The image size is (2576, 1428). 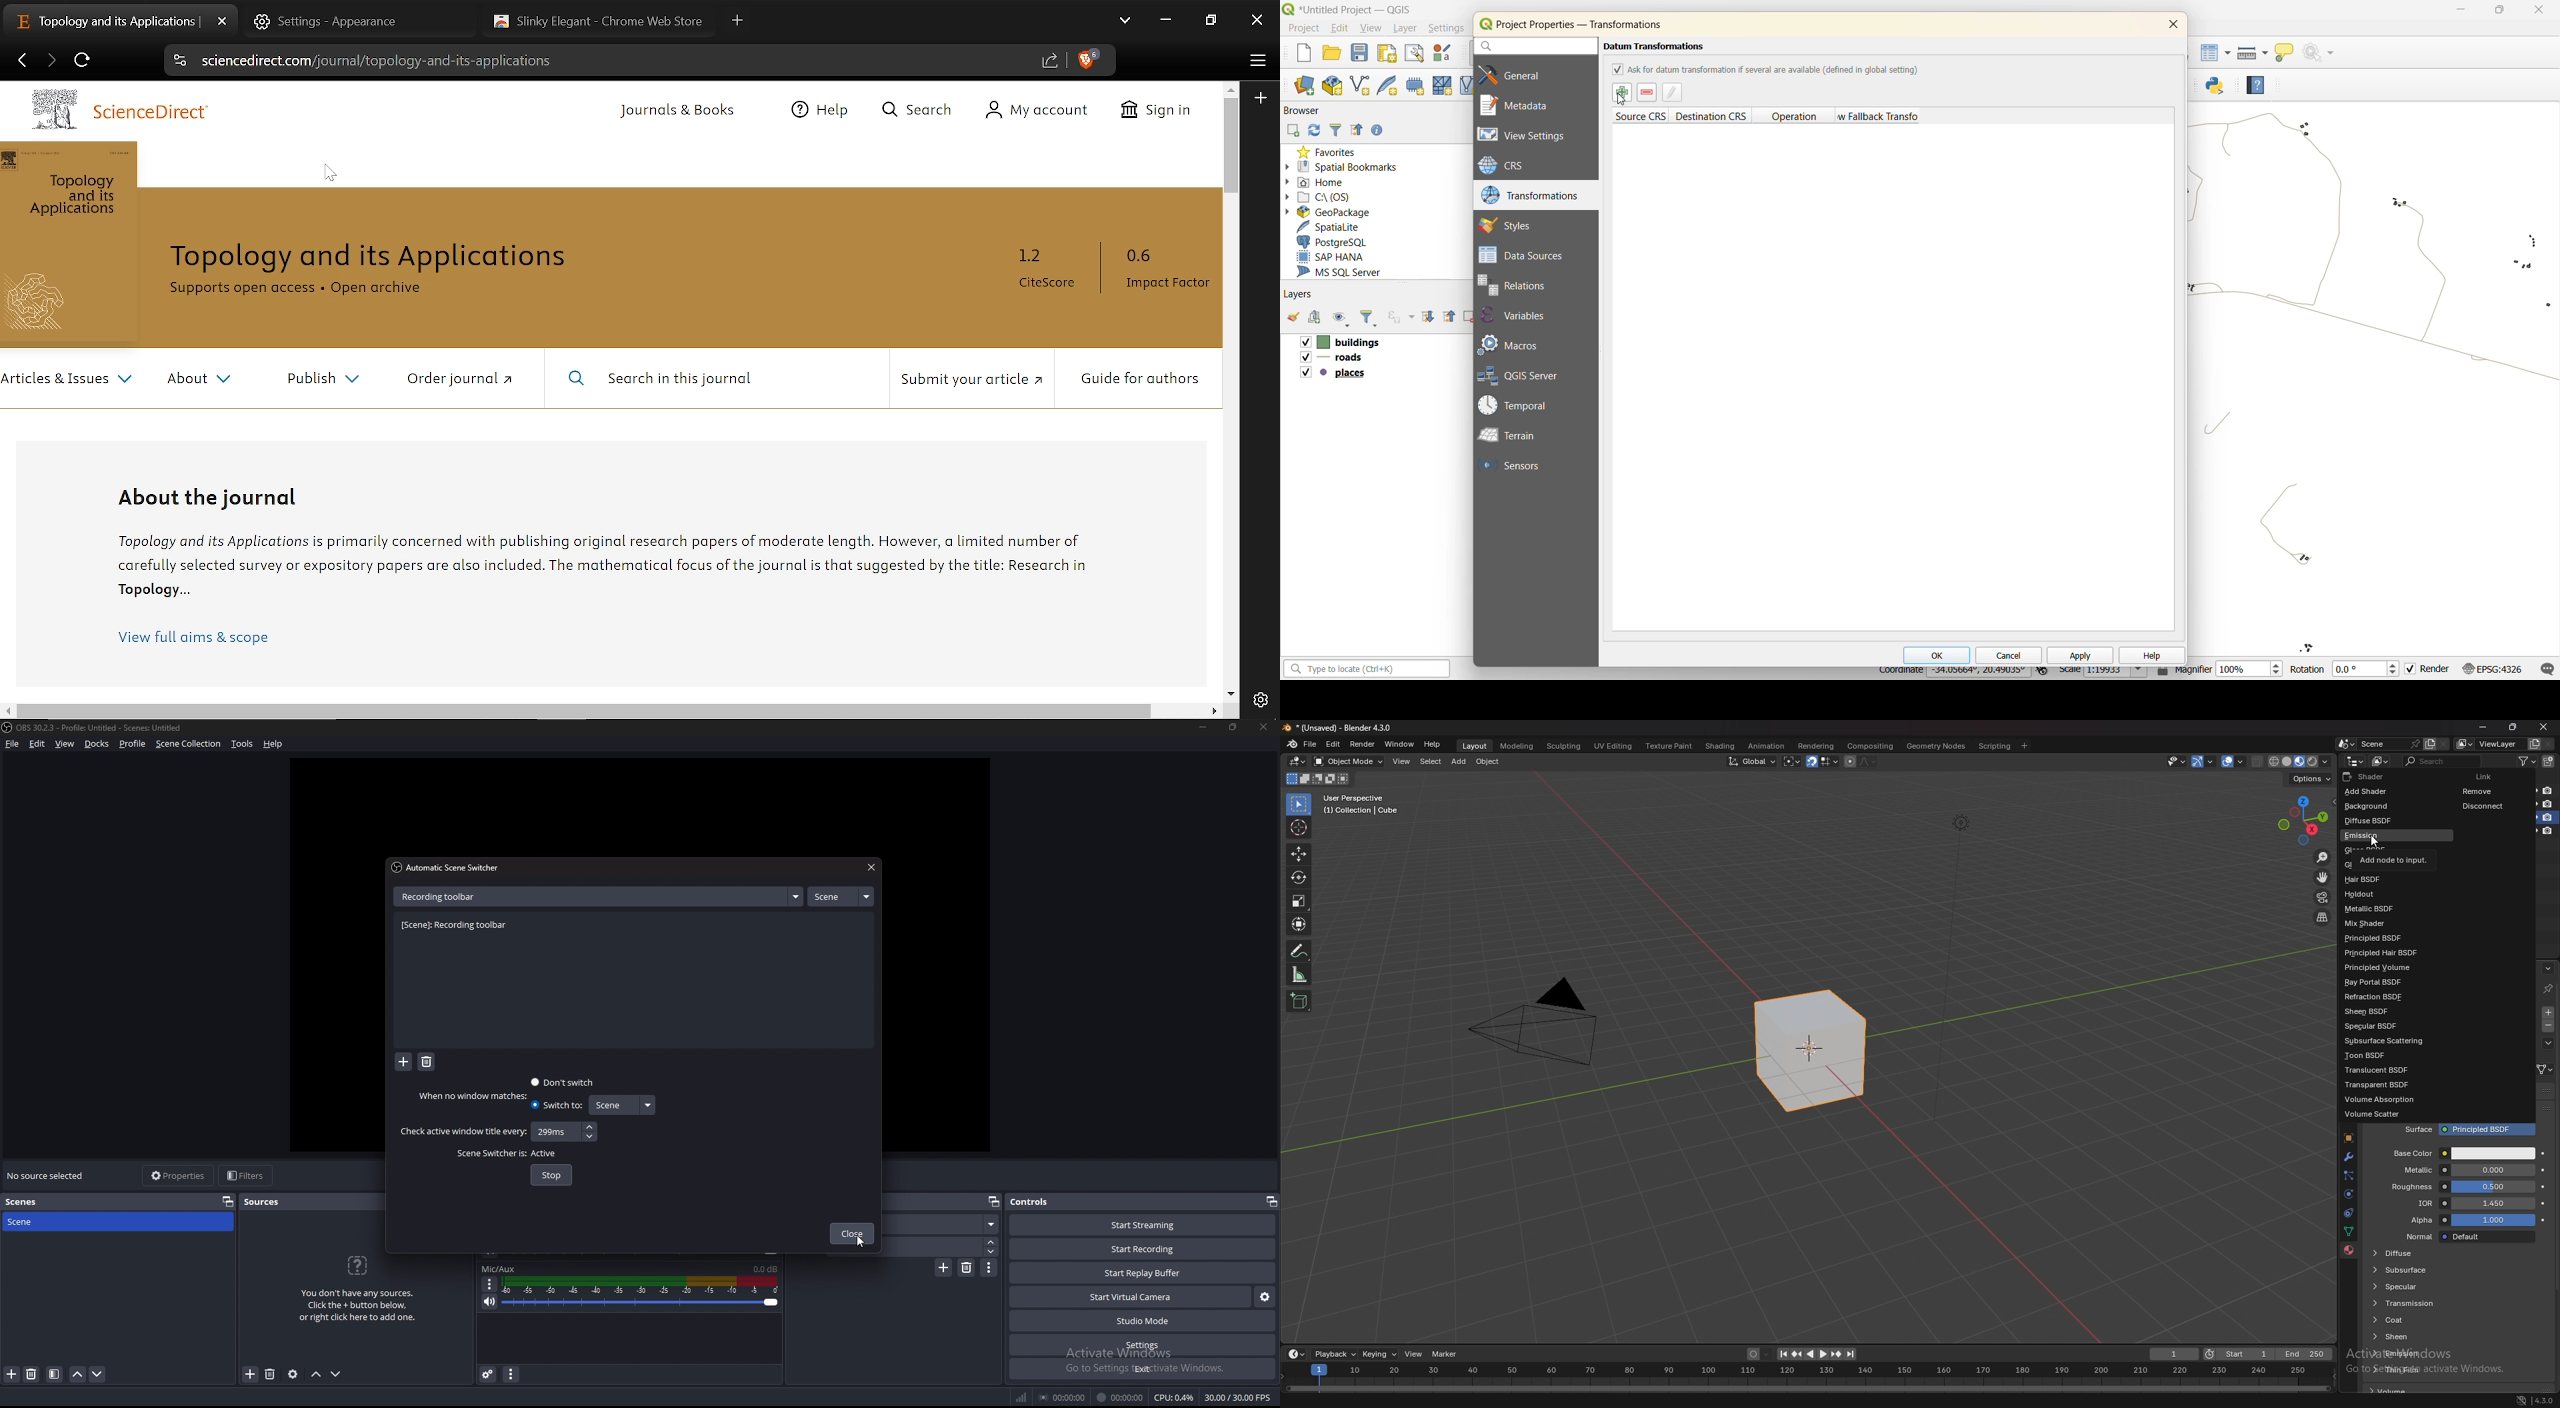 What do you see at coordinates (1043, 1201) in the screenshot?
I see `controls` at bounding box center [1043, 1201].